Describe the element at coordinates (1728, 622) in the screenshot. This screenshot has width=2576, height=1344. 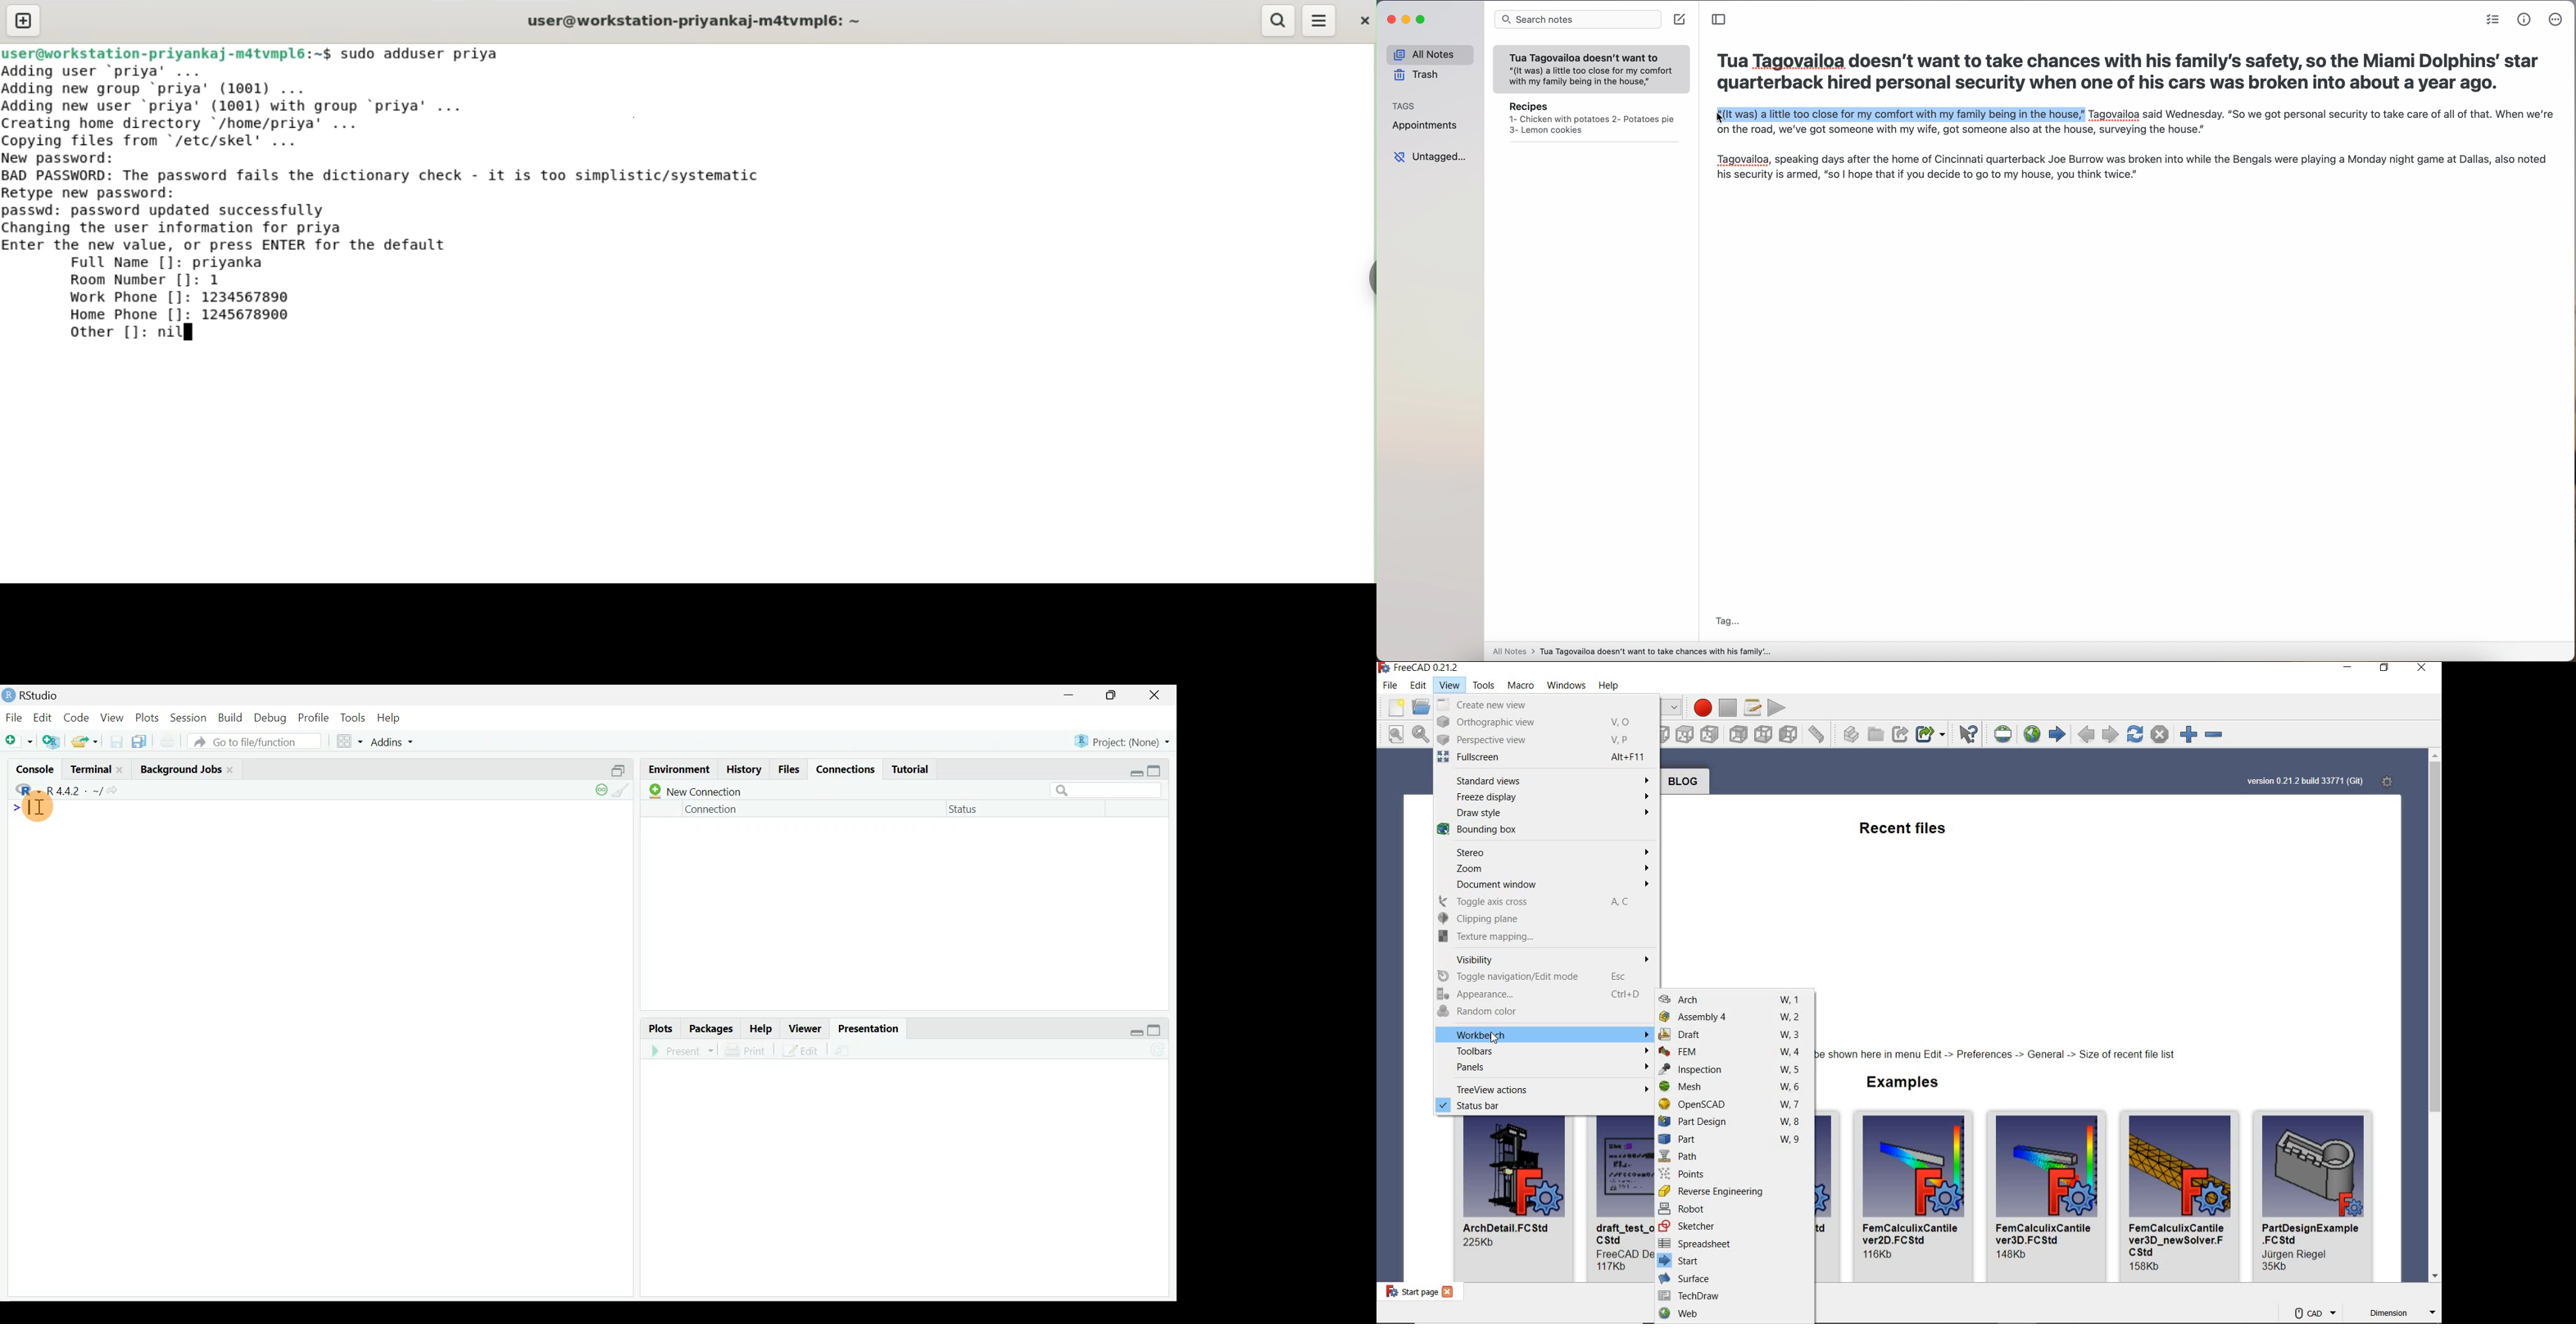
I see `tag` at that location.